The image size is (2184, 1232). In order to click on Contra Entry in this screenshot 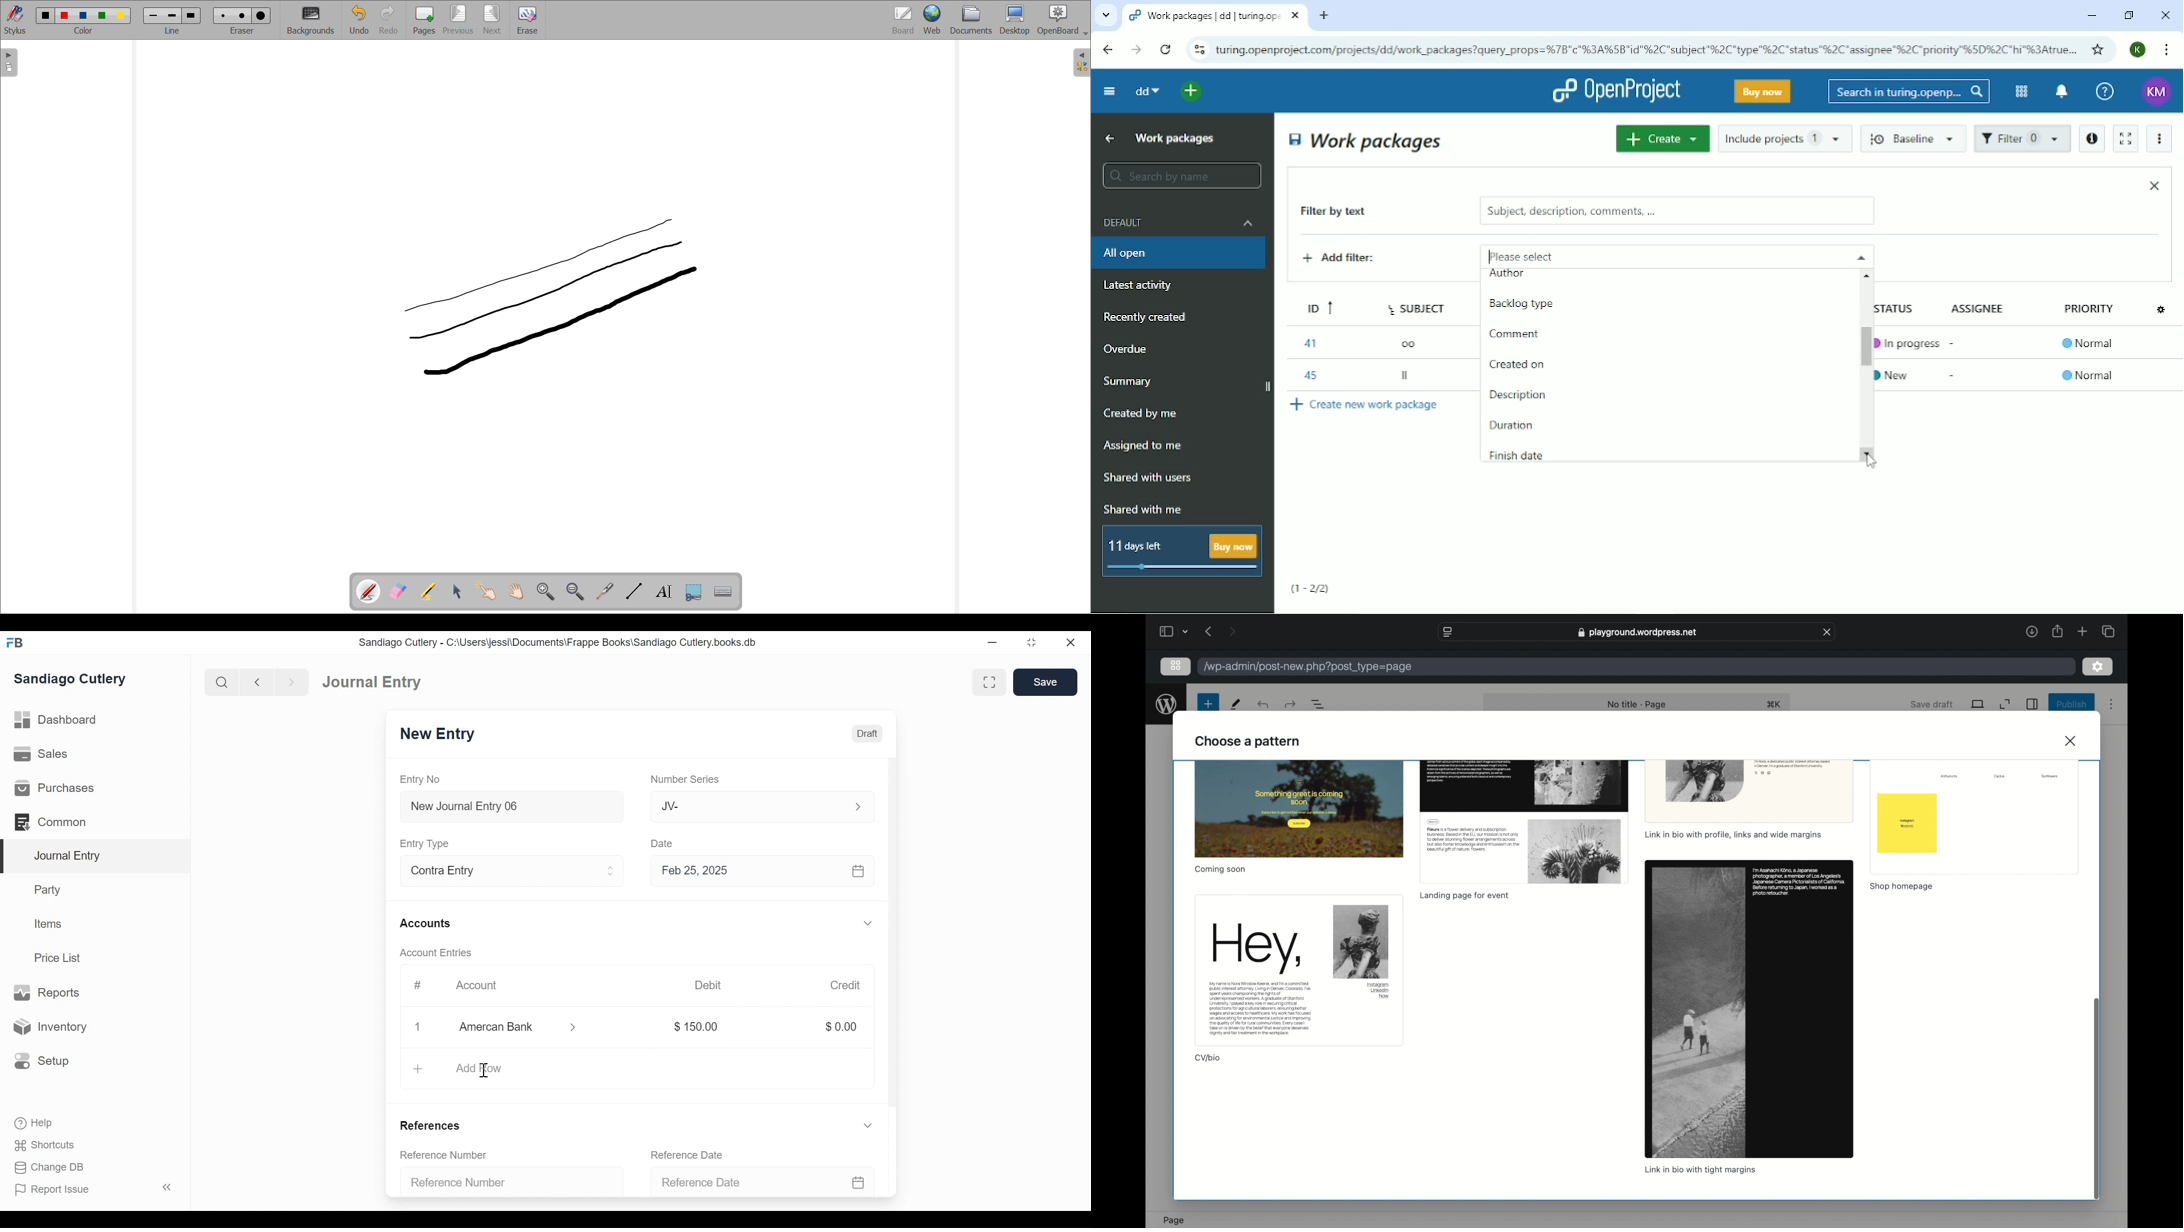, I will do `click(493, 872)`.